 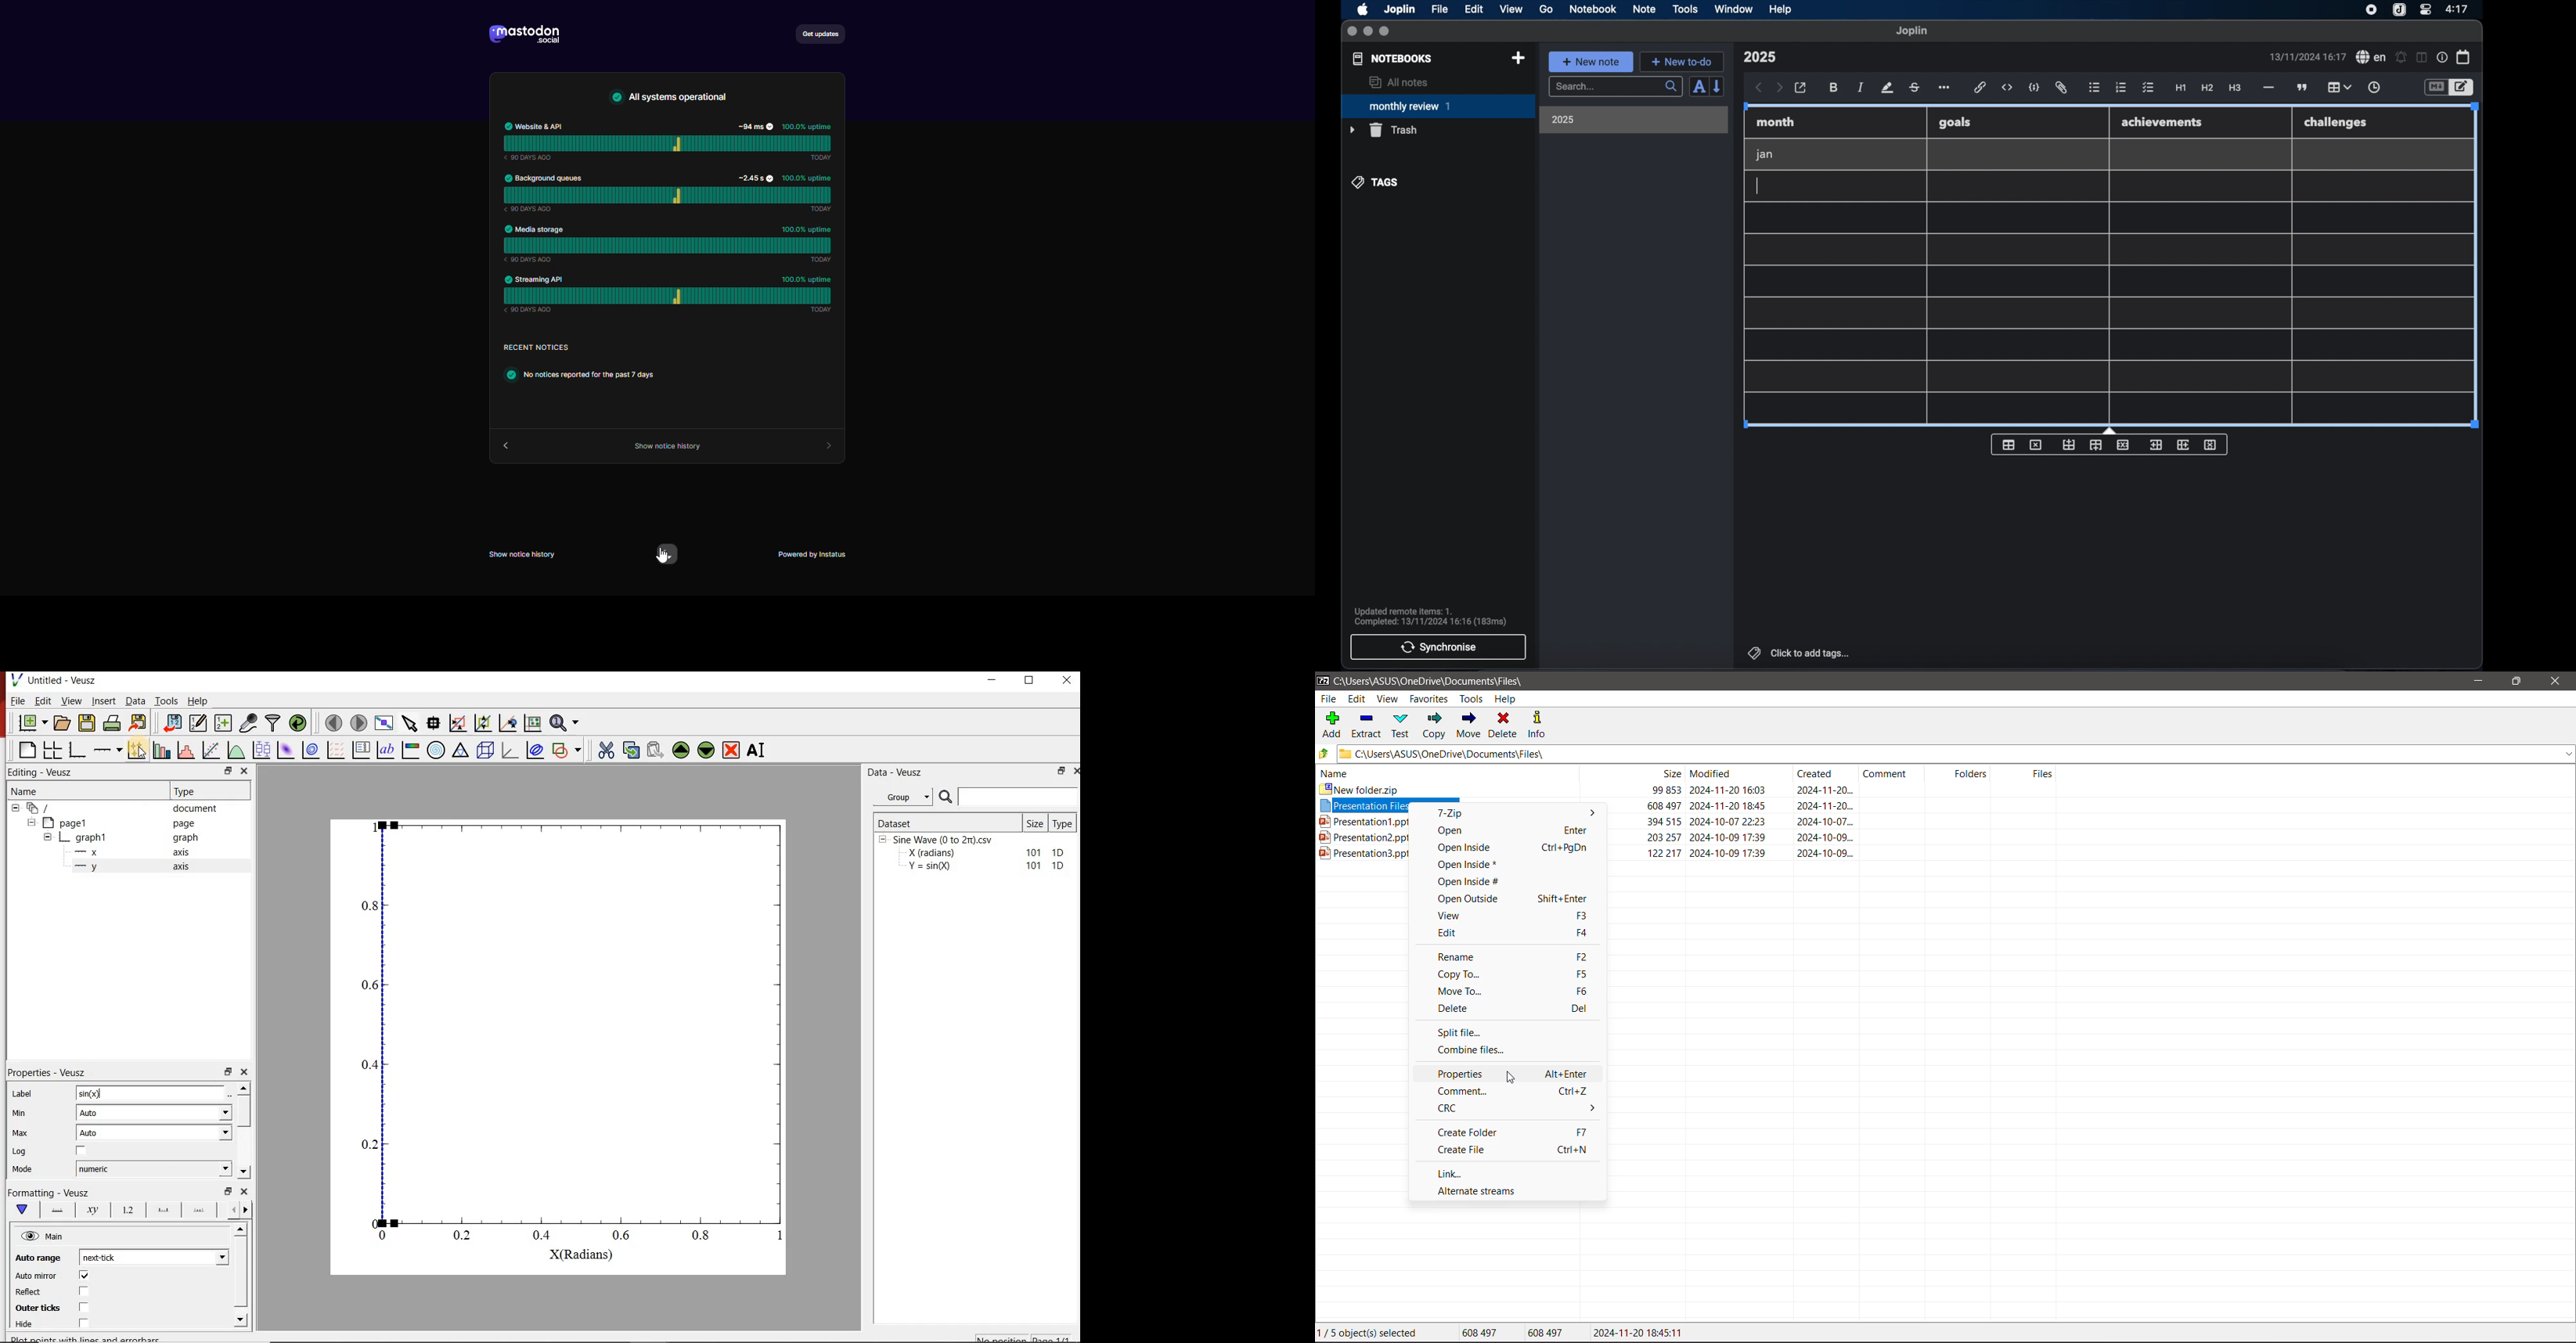 What do you see at coordinates (87, 724) in the screenshot?
I see `save document` at bounding box center [87, 724].